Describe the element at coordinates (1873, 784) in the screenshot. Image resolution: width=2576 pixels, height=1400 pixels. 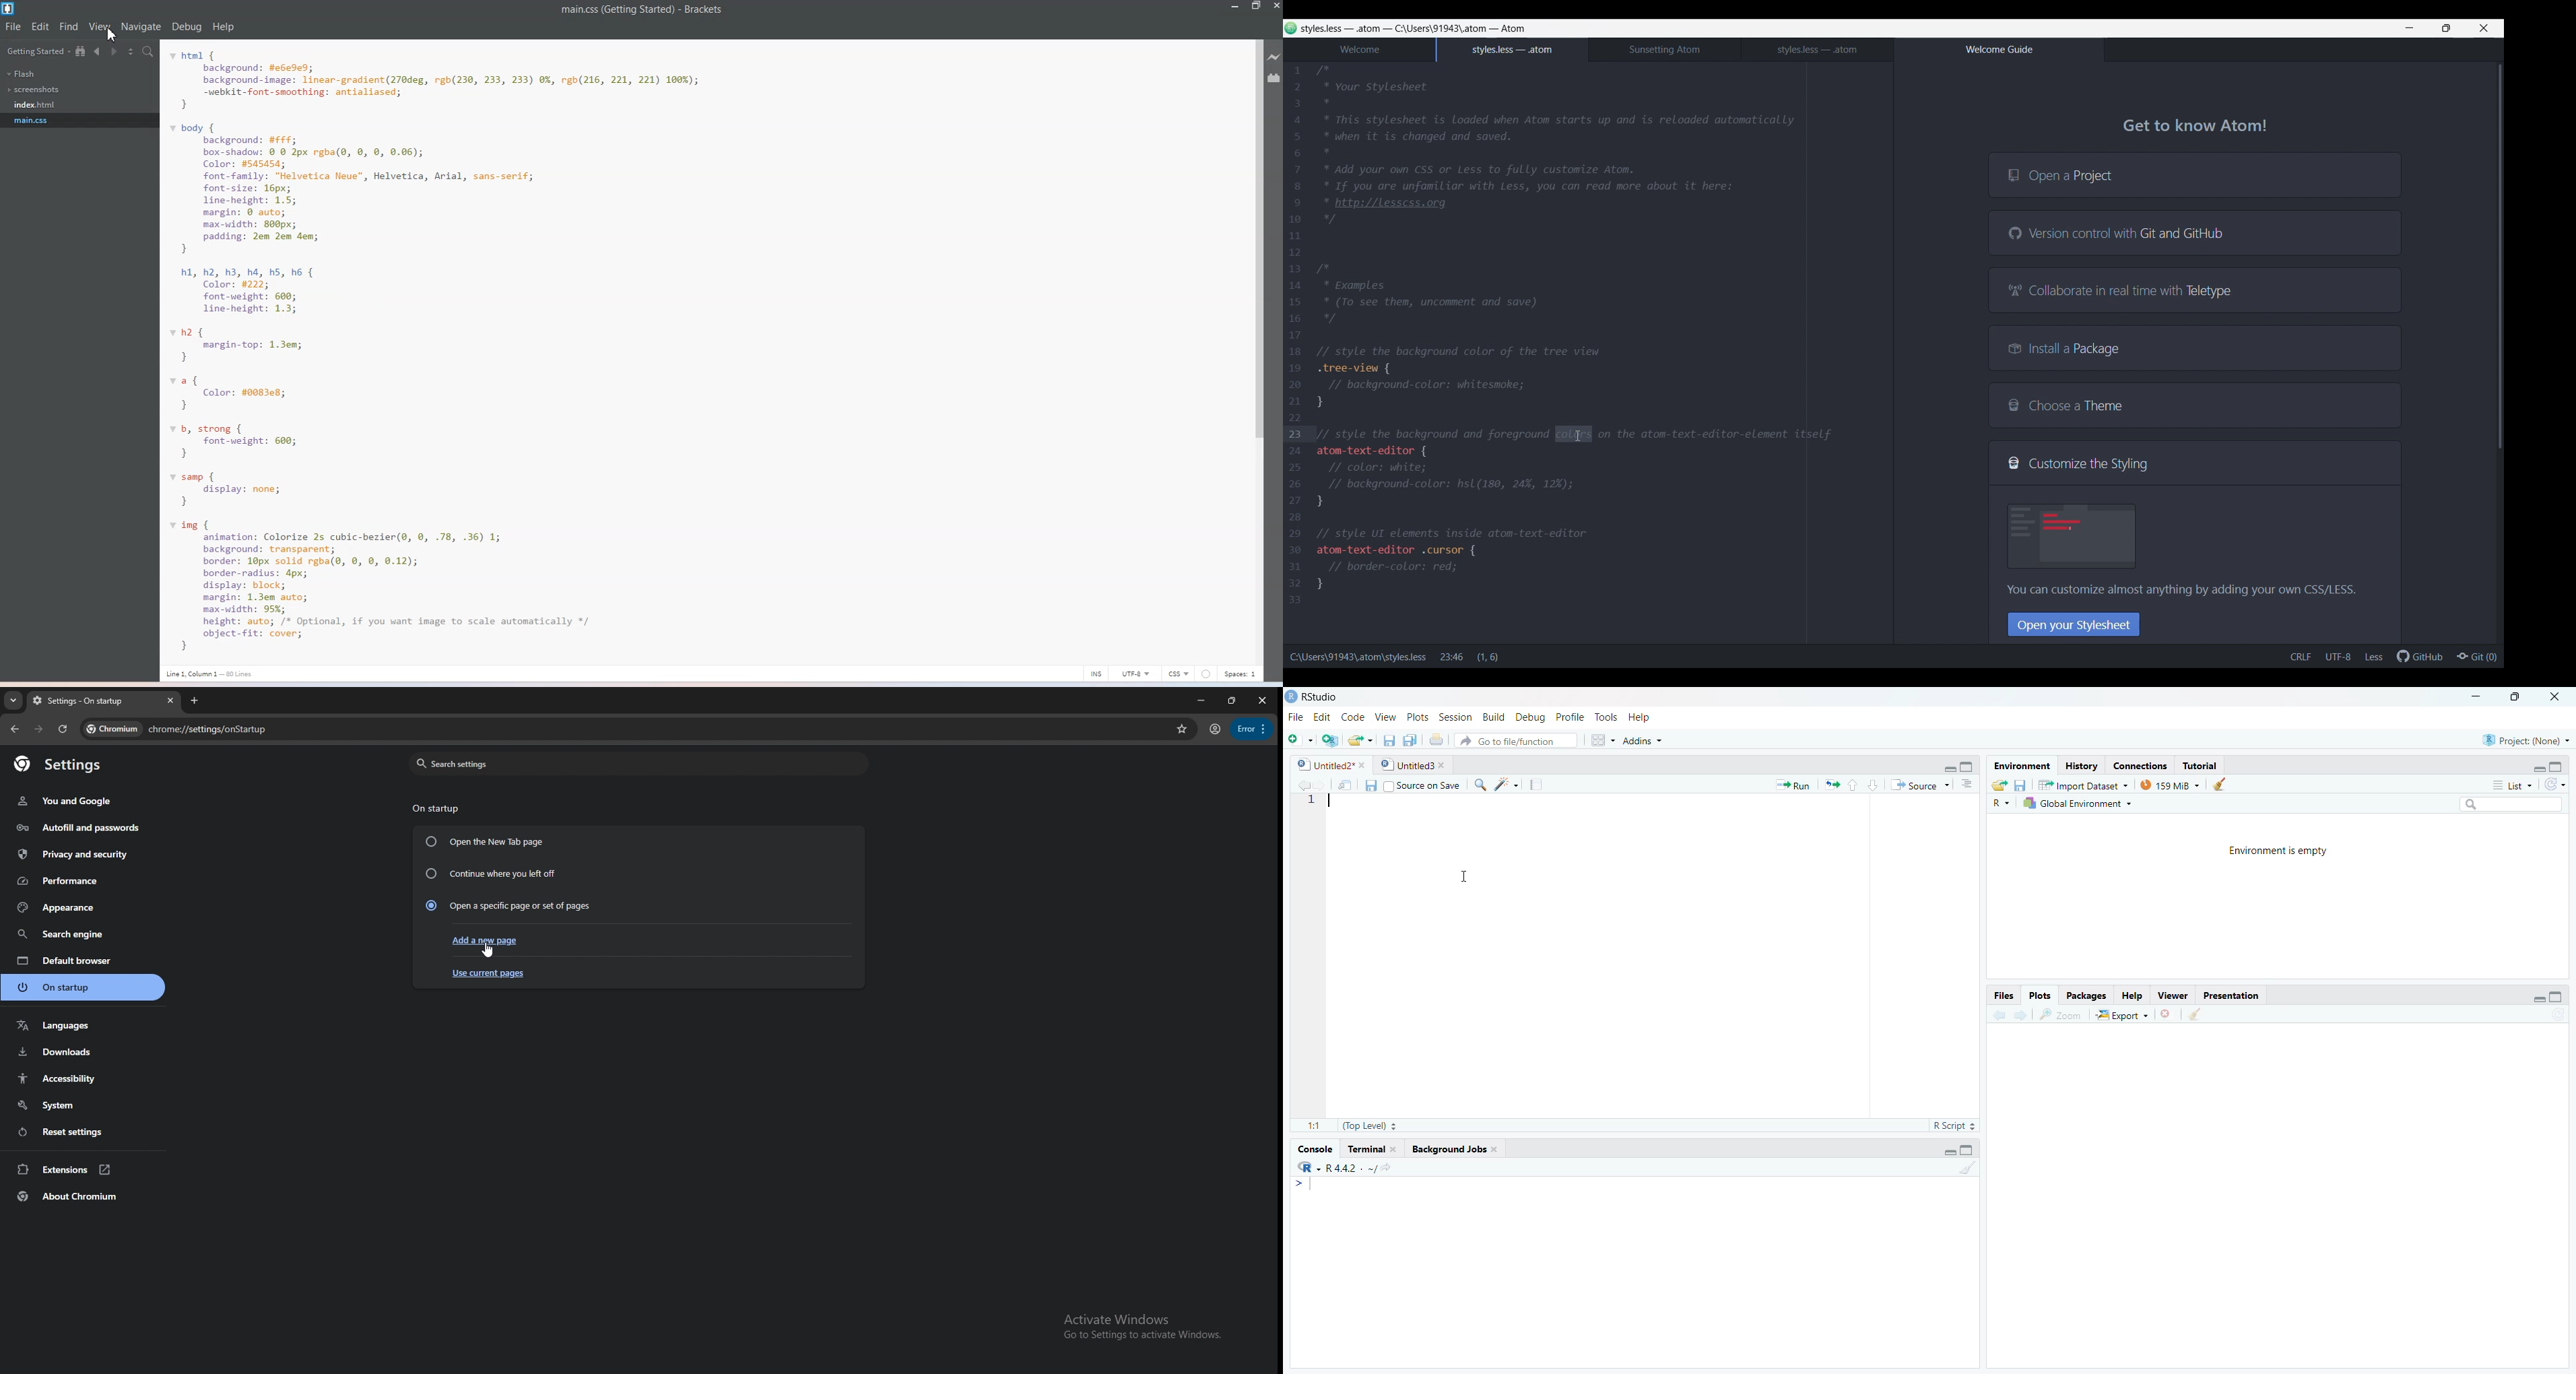
I see `Down` at that location.